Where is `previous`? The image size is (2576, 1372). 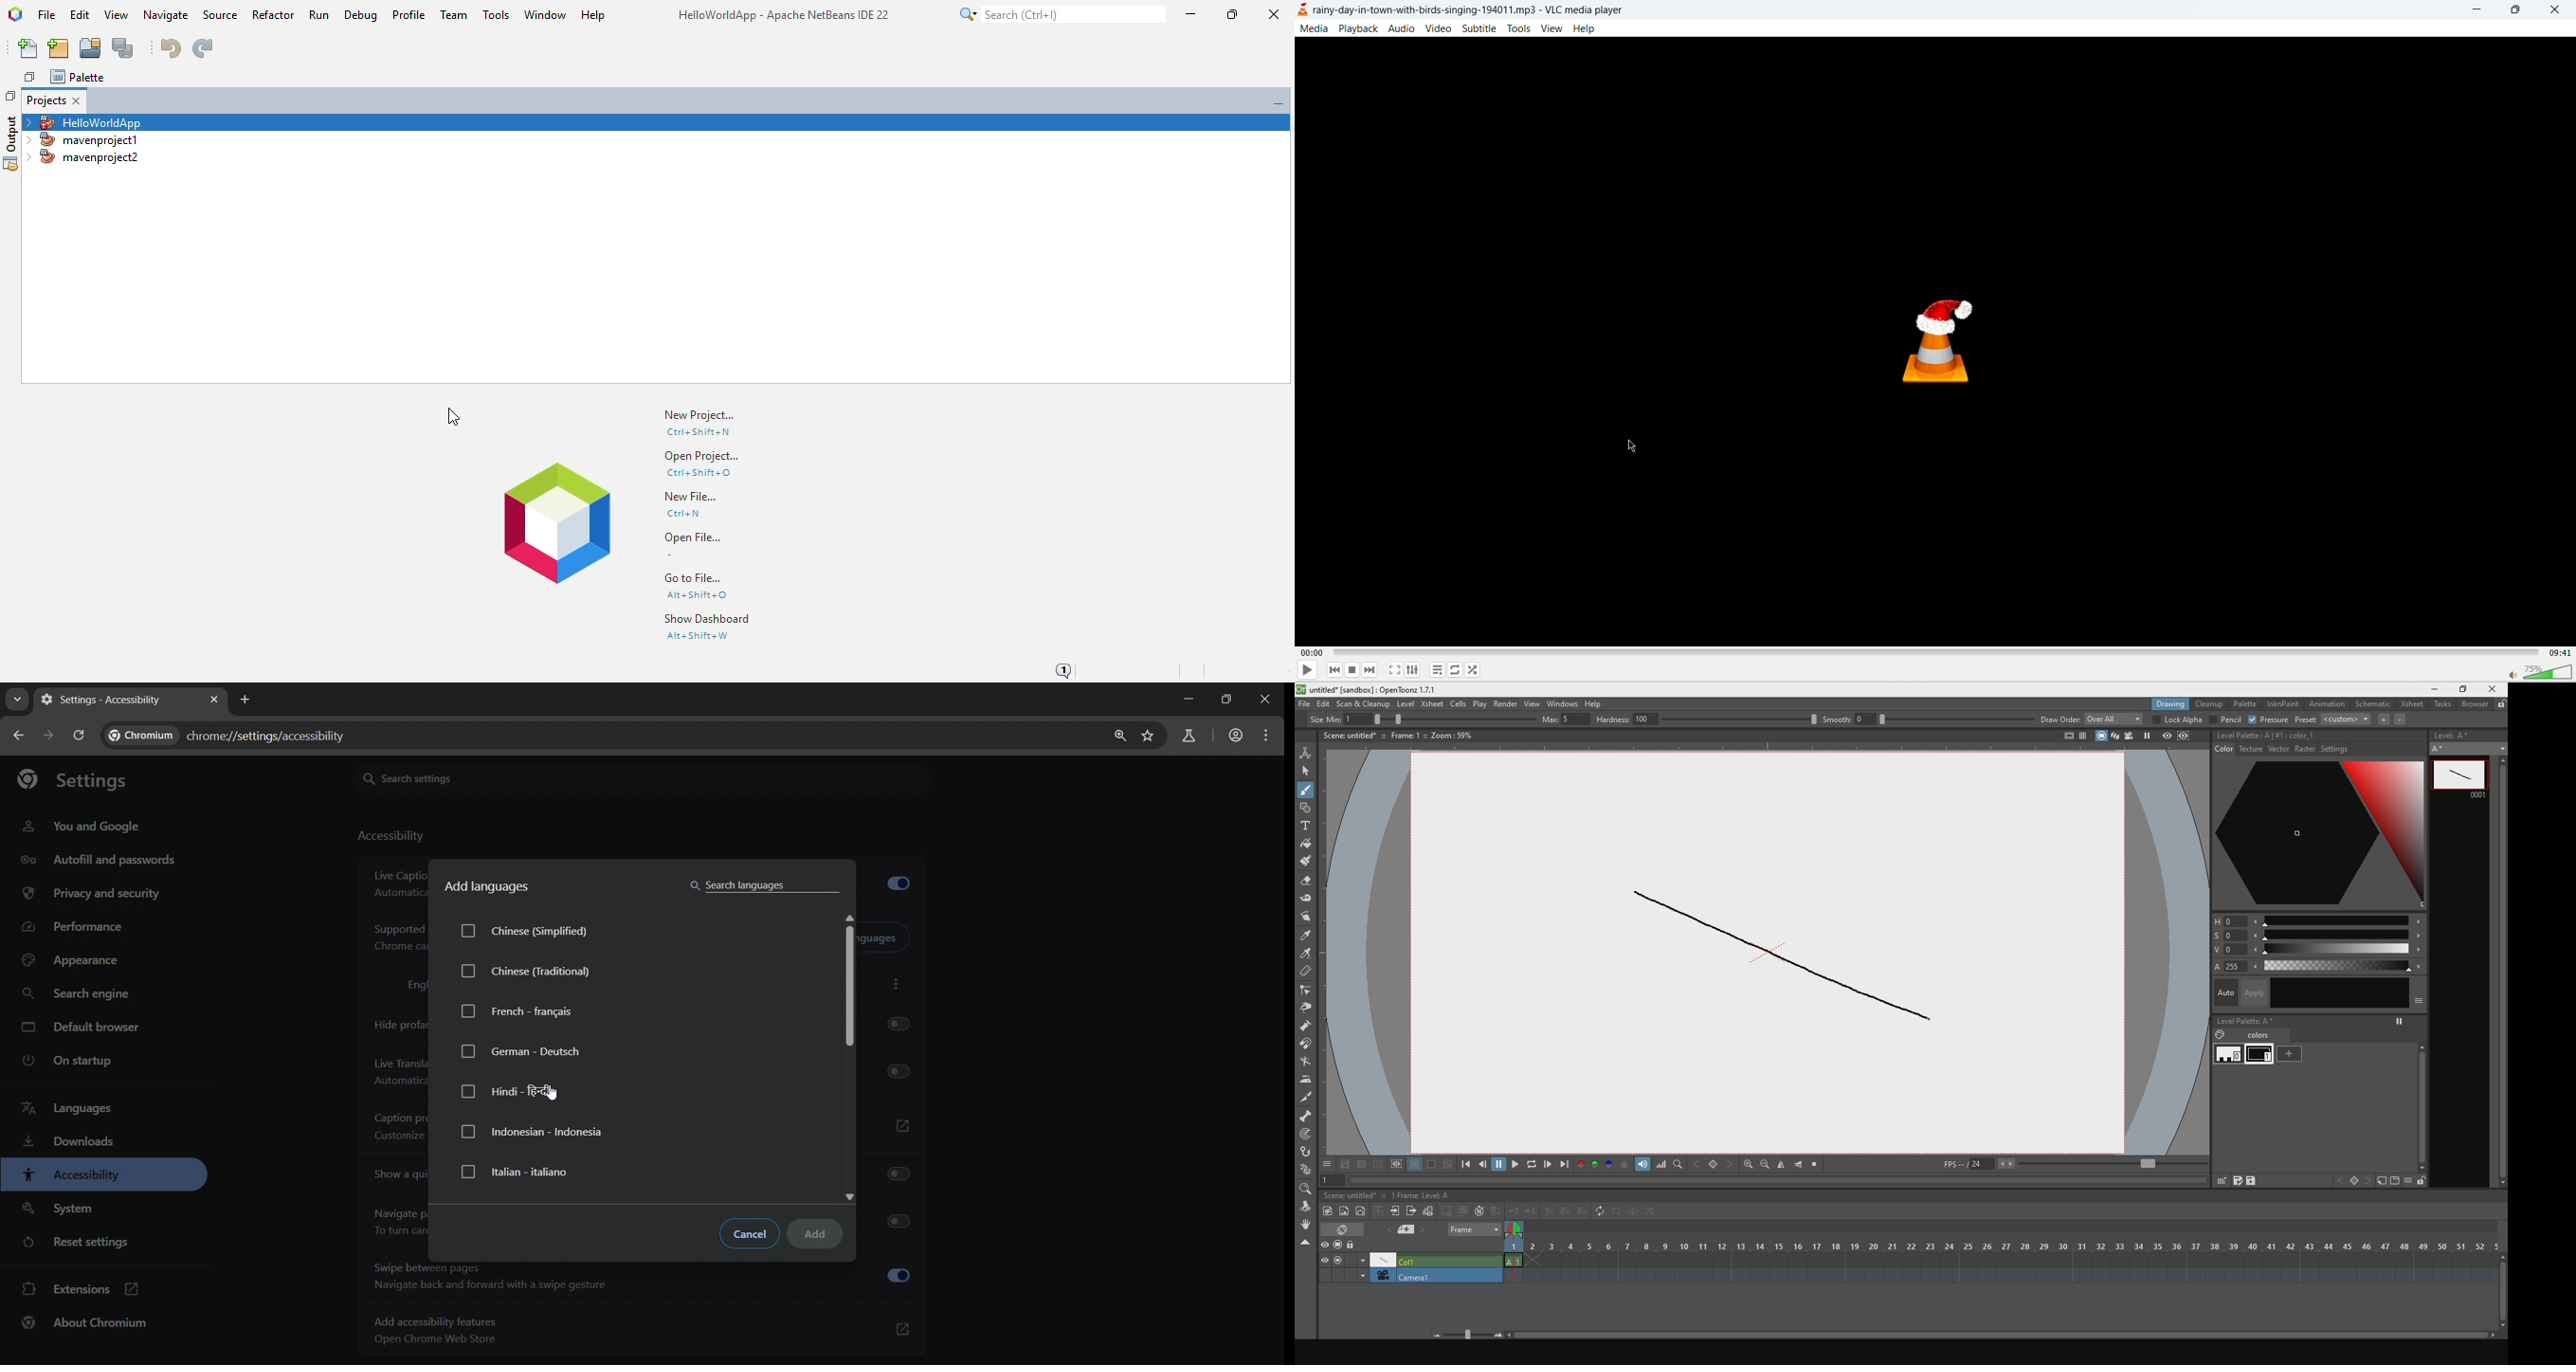
previous is located at coordinates (1333, 670).